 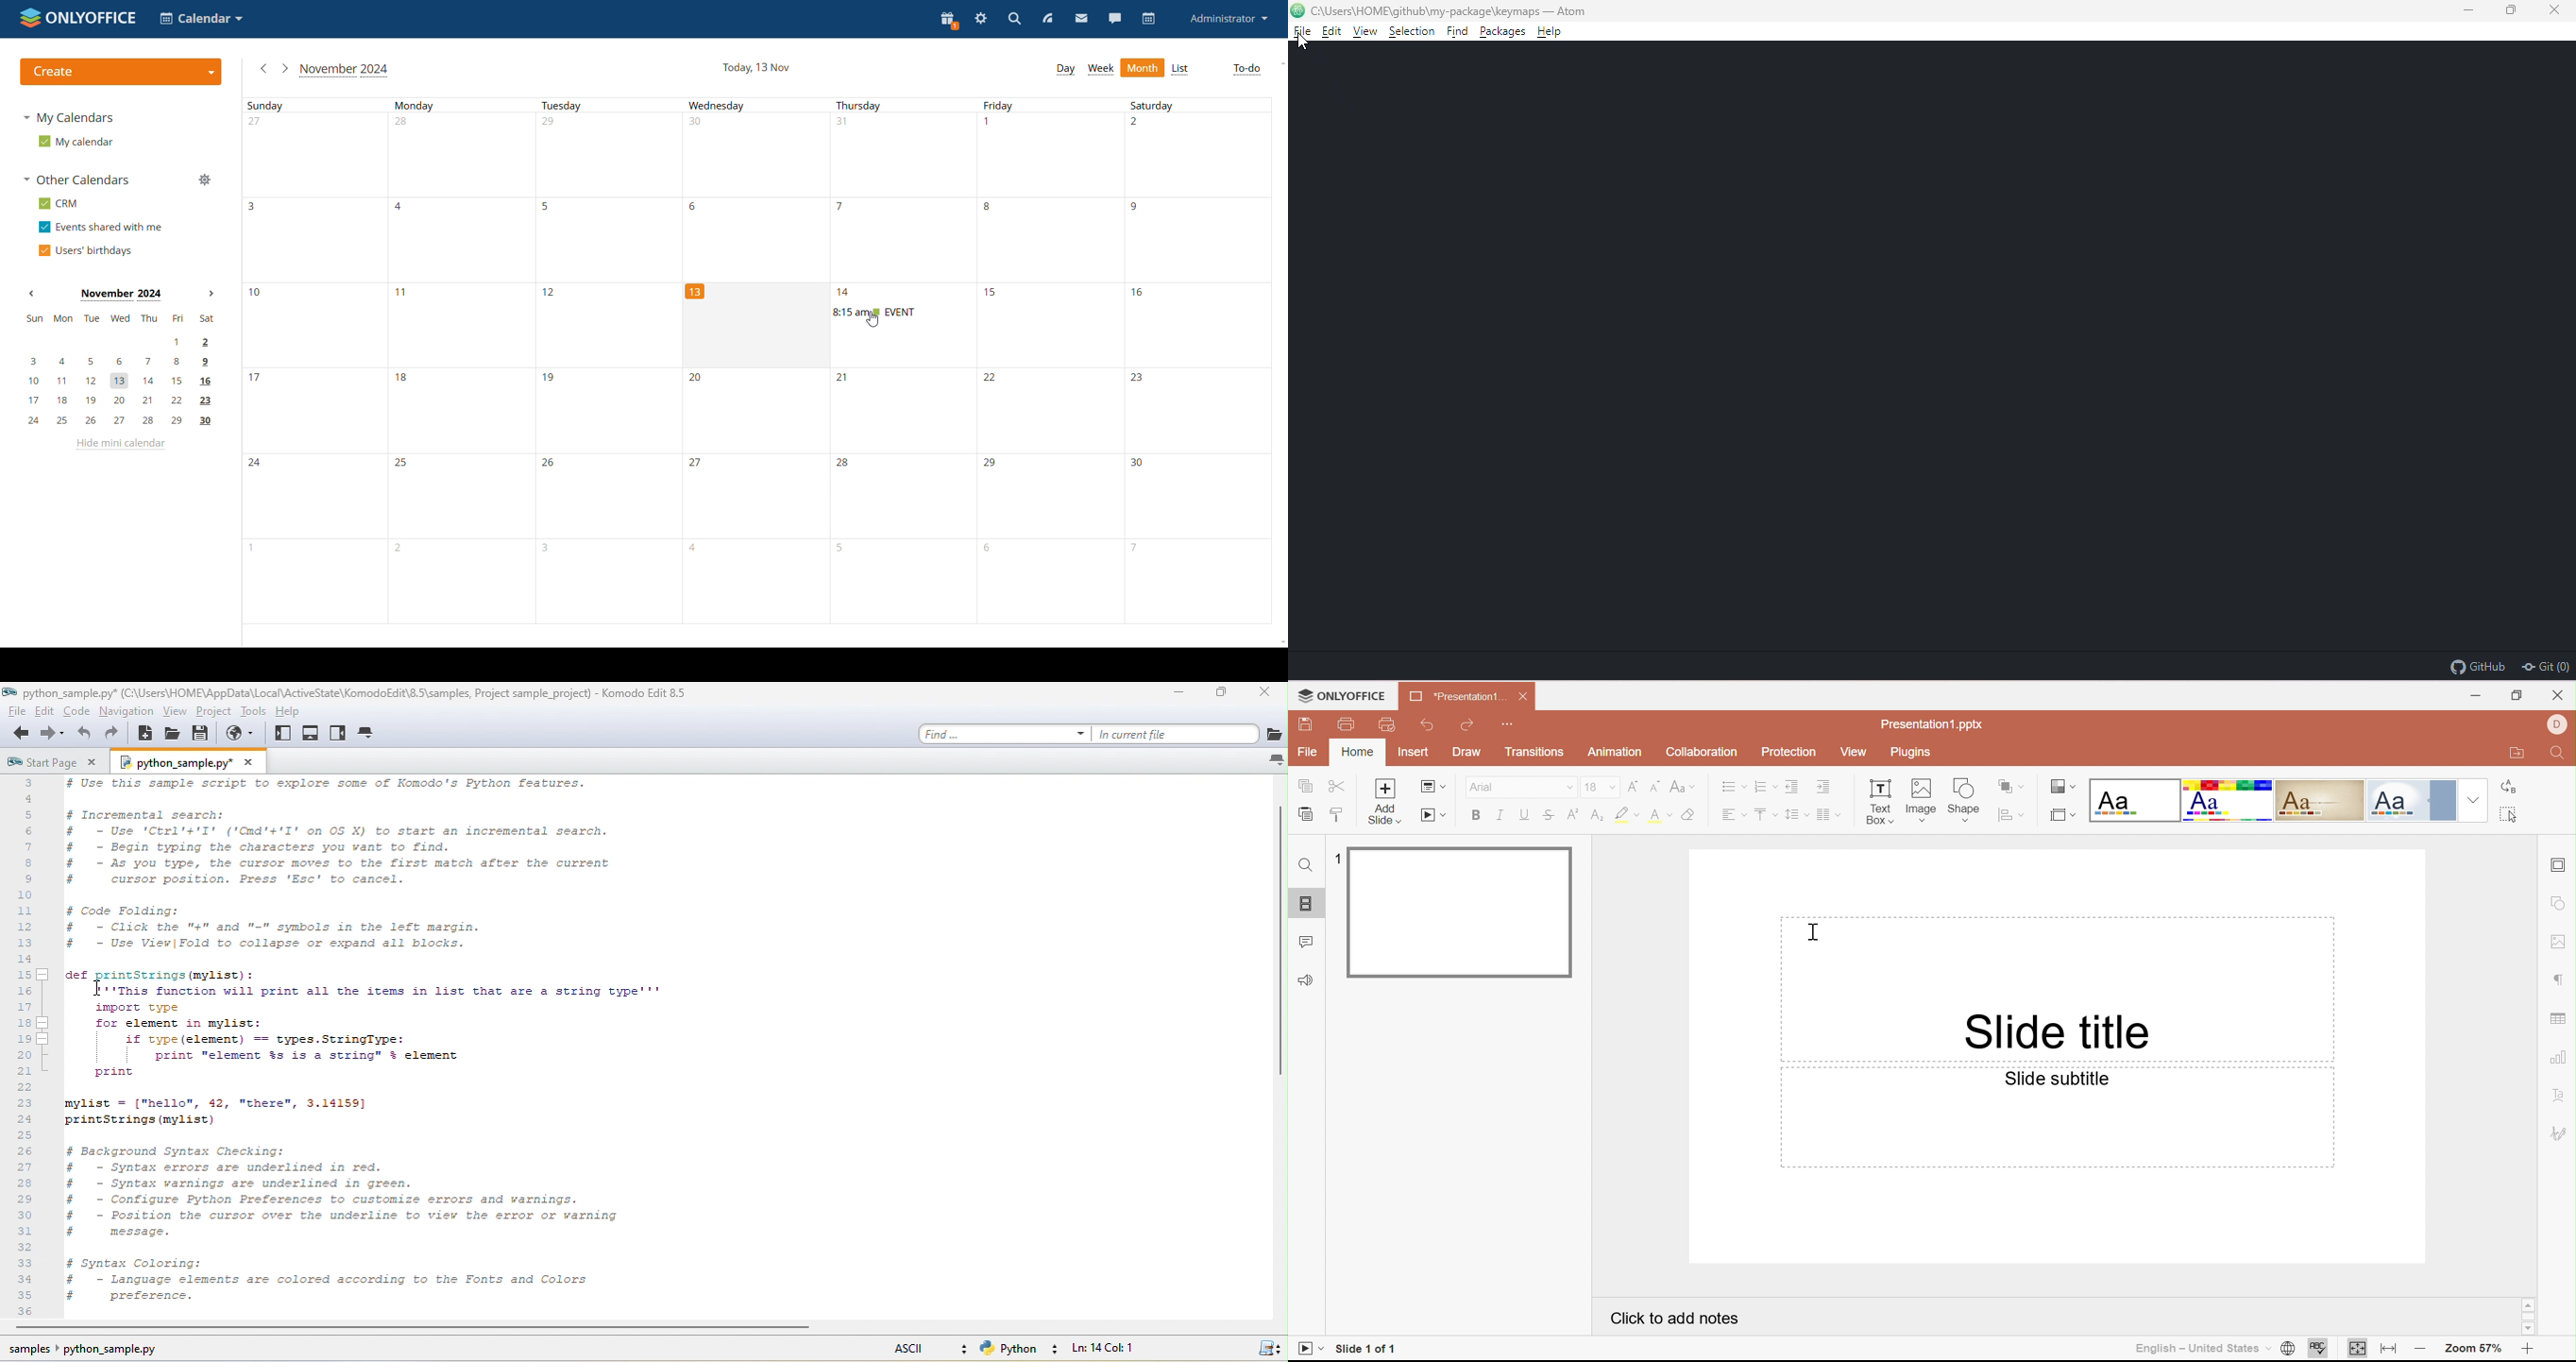 I want to click on Slides, so click(x=1308, y=905).